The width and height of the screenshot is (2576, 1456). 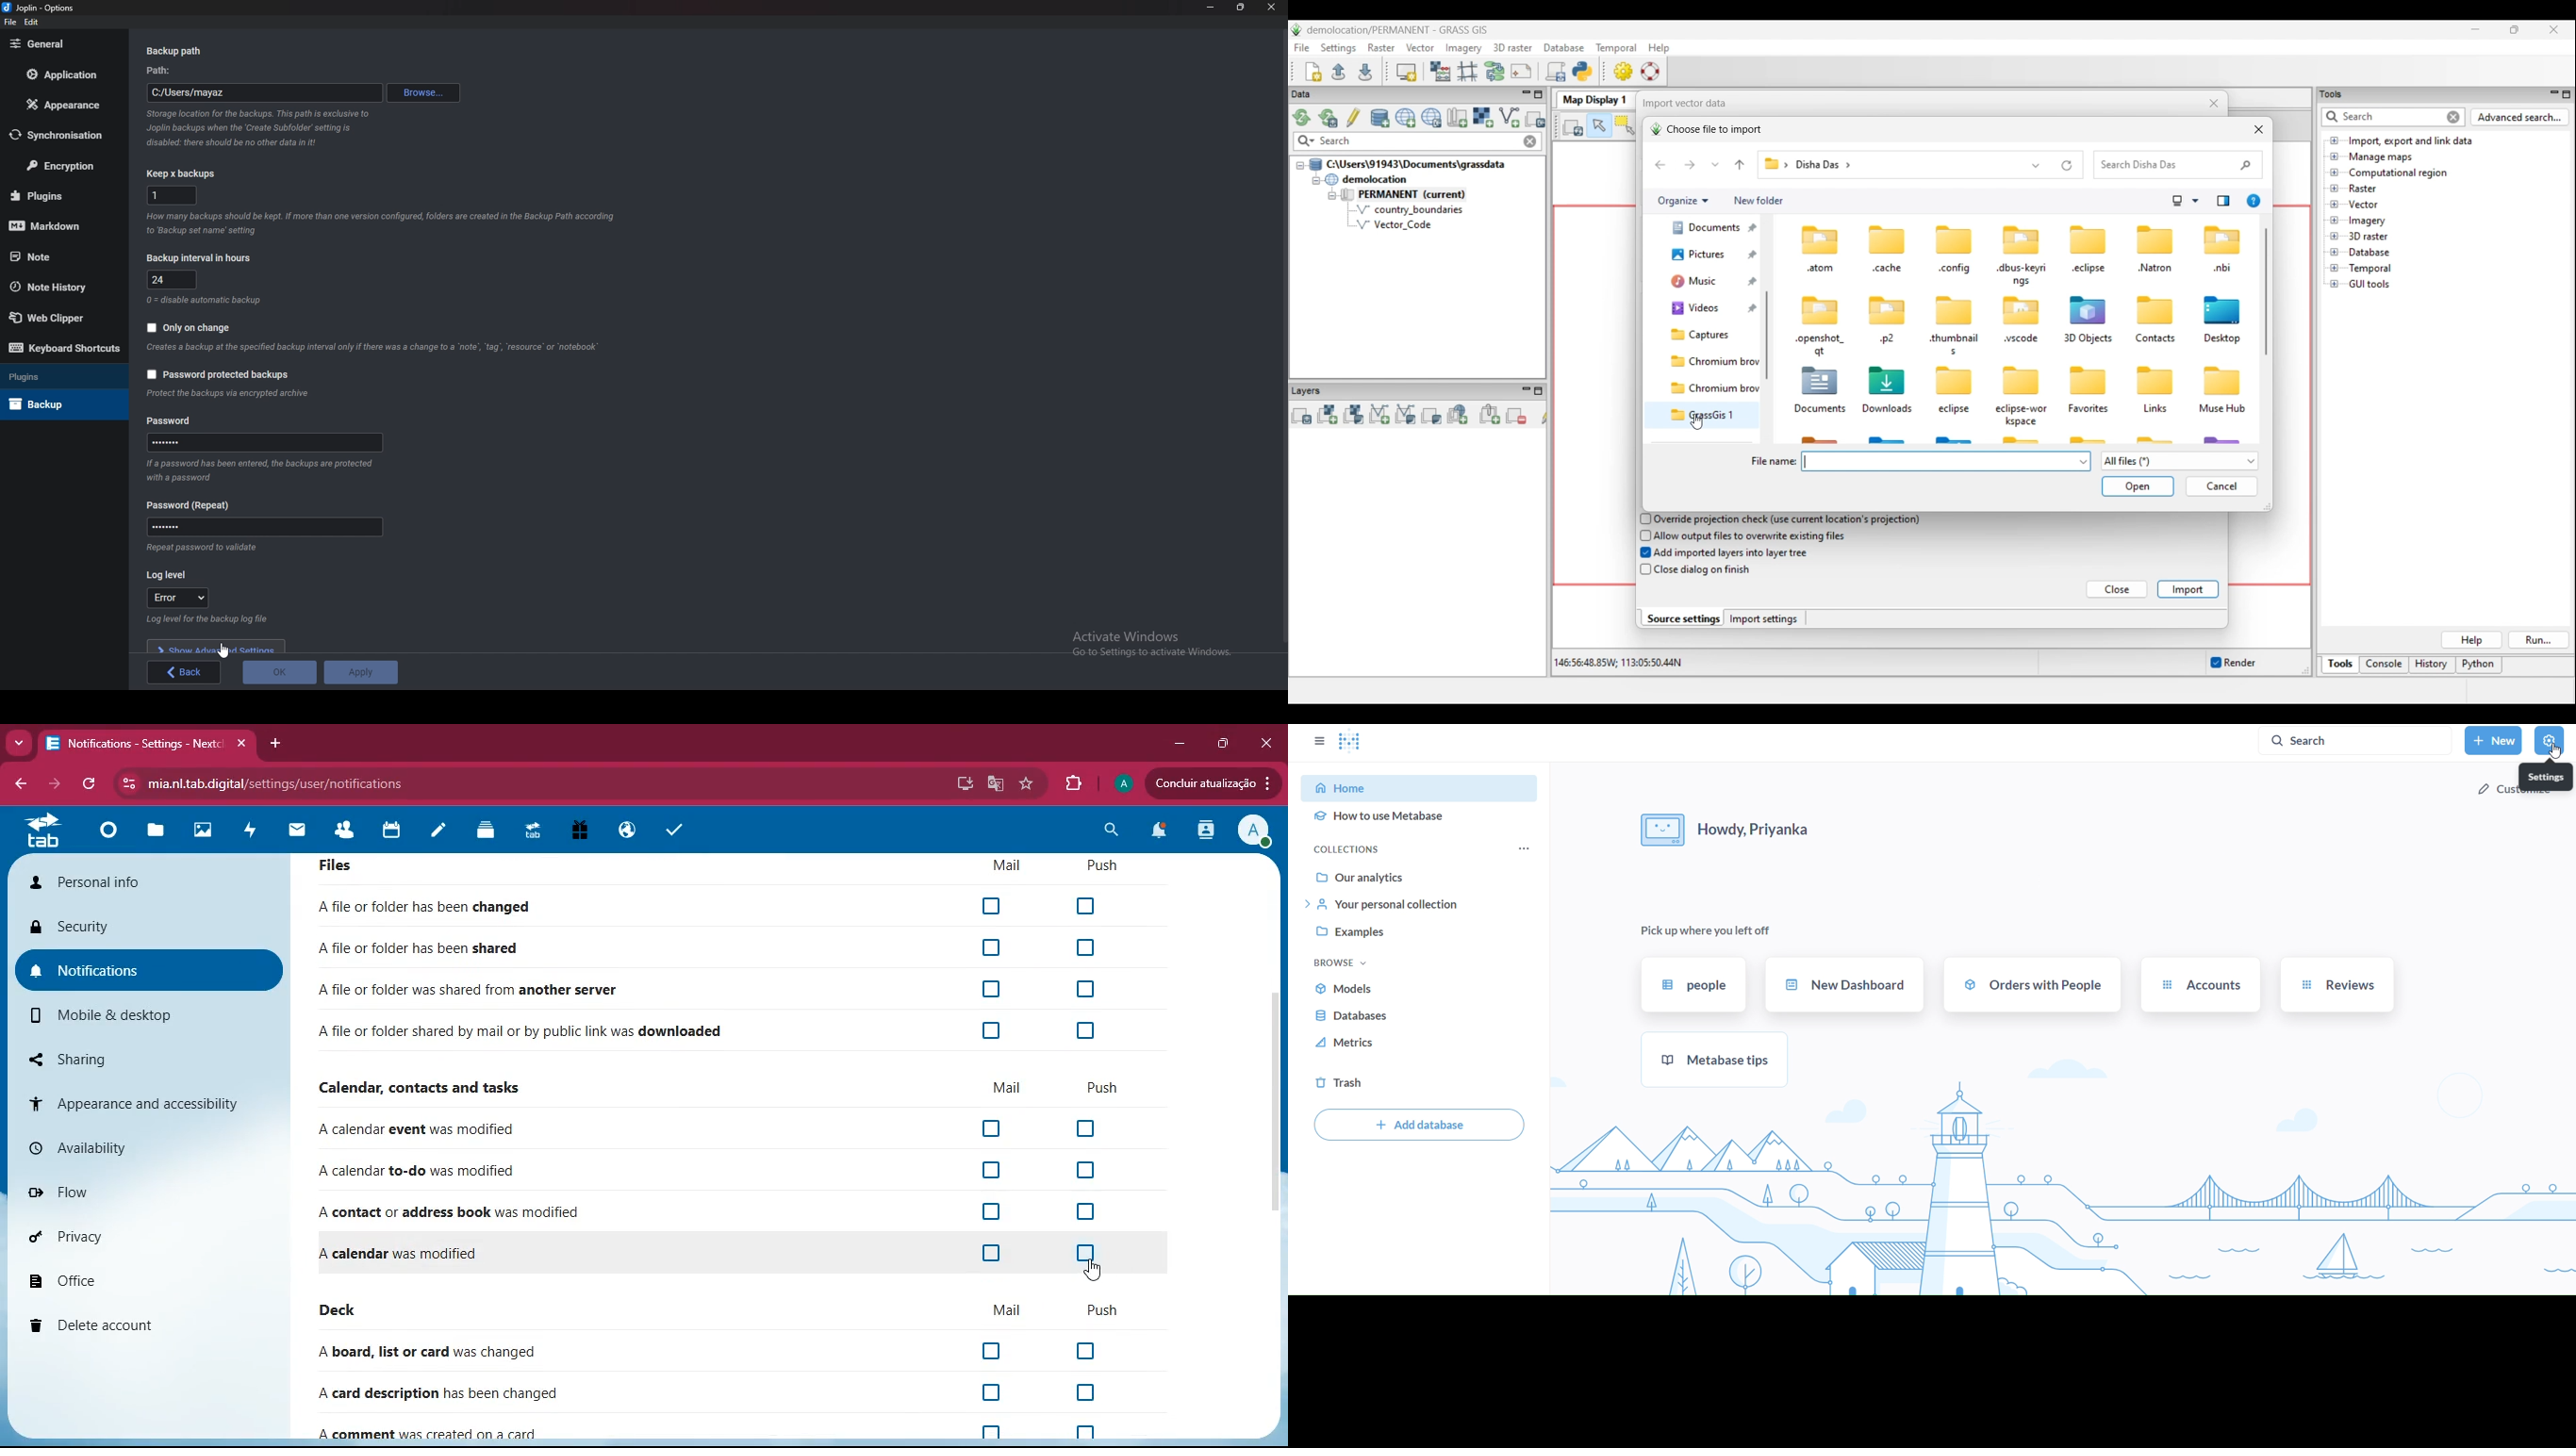 What do you see at coordinates (994, 1354) in the screenshot?
I see `off` at bounding box center [994, 1354].